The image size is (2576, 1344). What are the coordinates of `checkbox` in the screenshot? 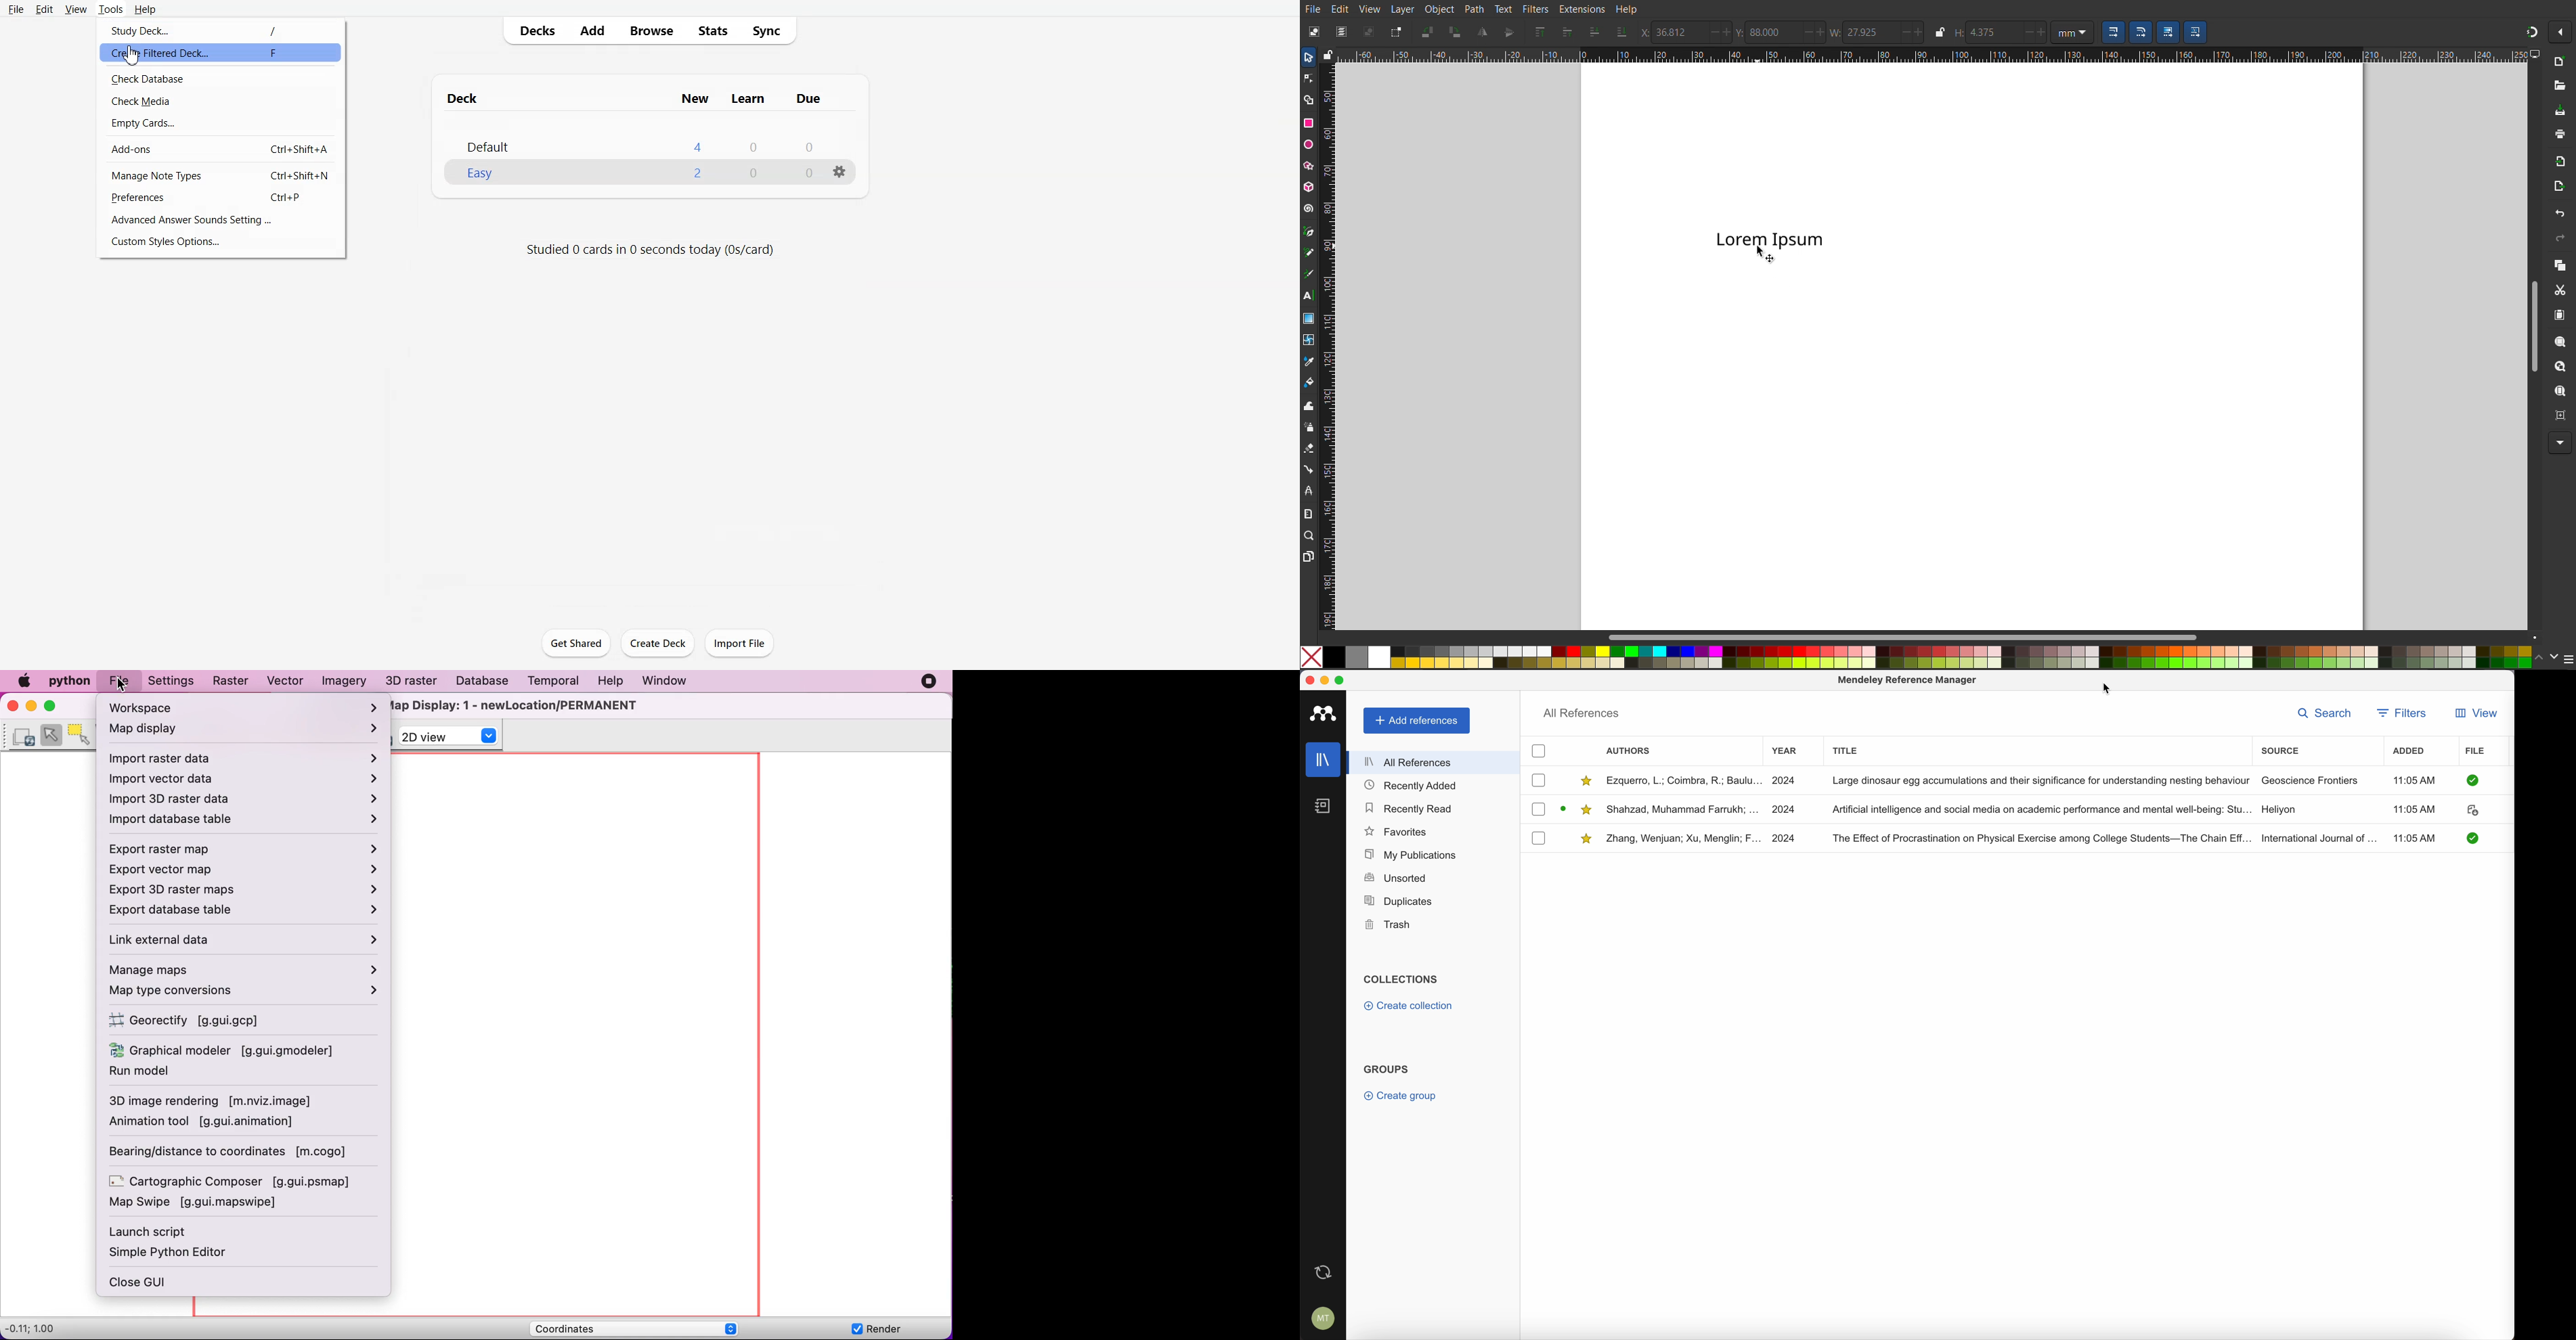 It's located at (1539, 809).